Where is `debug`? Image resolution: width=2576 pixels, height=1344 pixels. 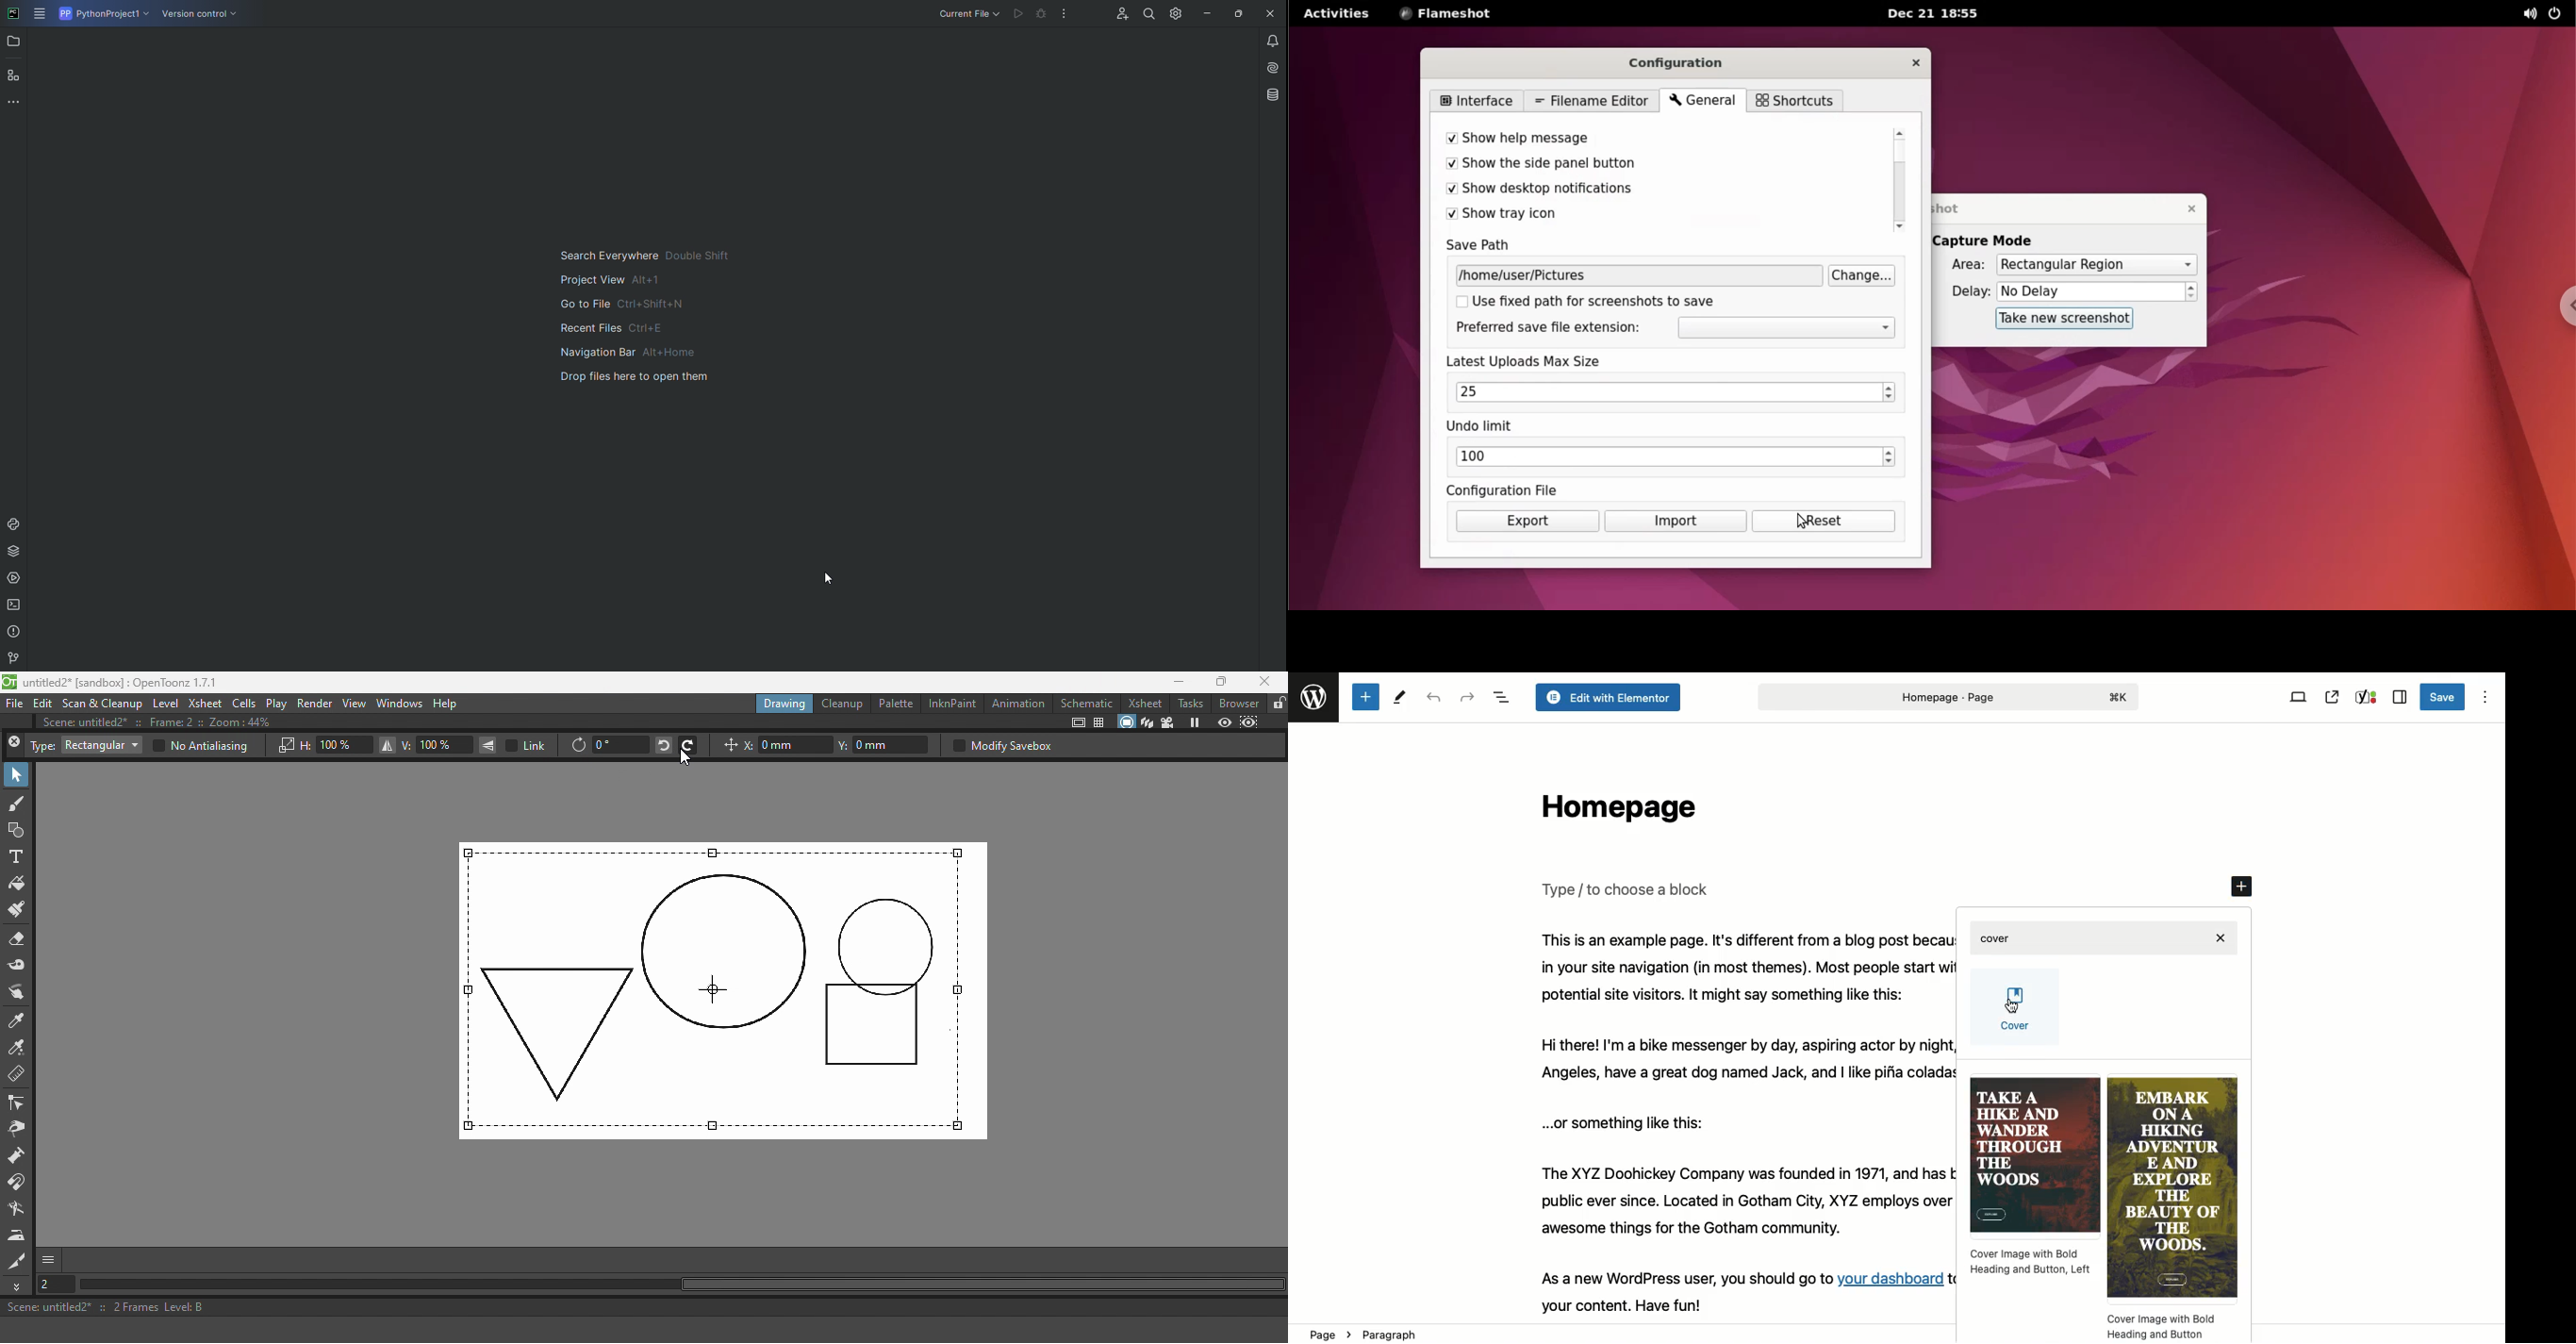 debug is located at coordinates (1043, 15).